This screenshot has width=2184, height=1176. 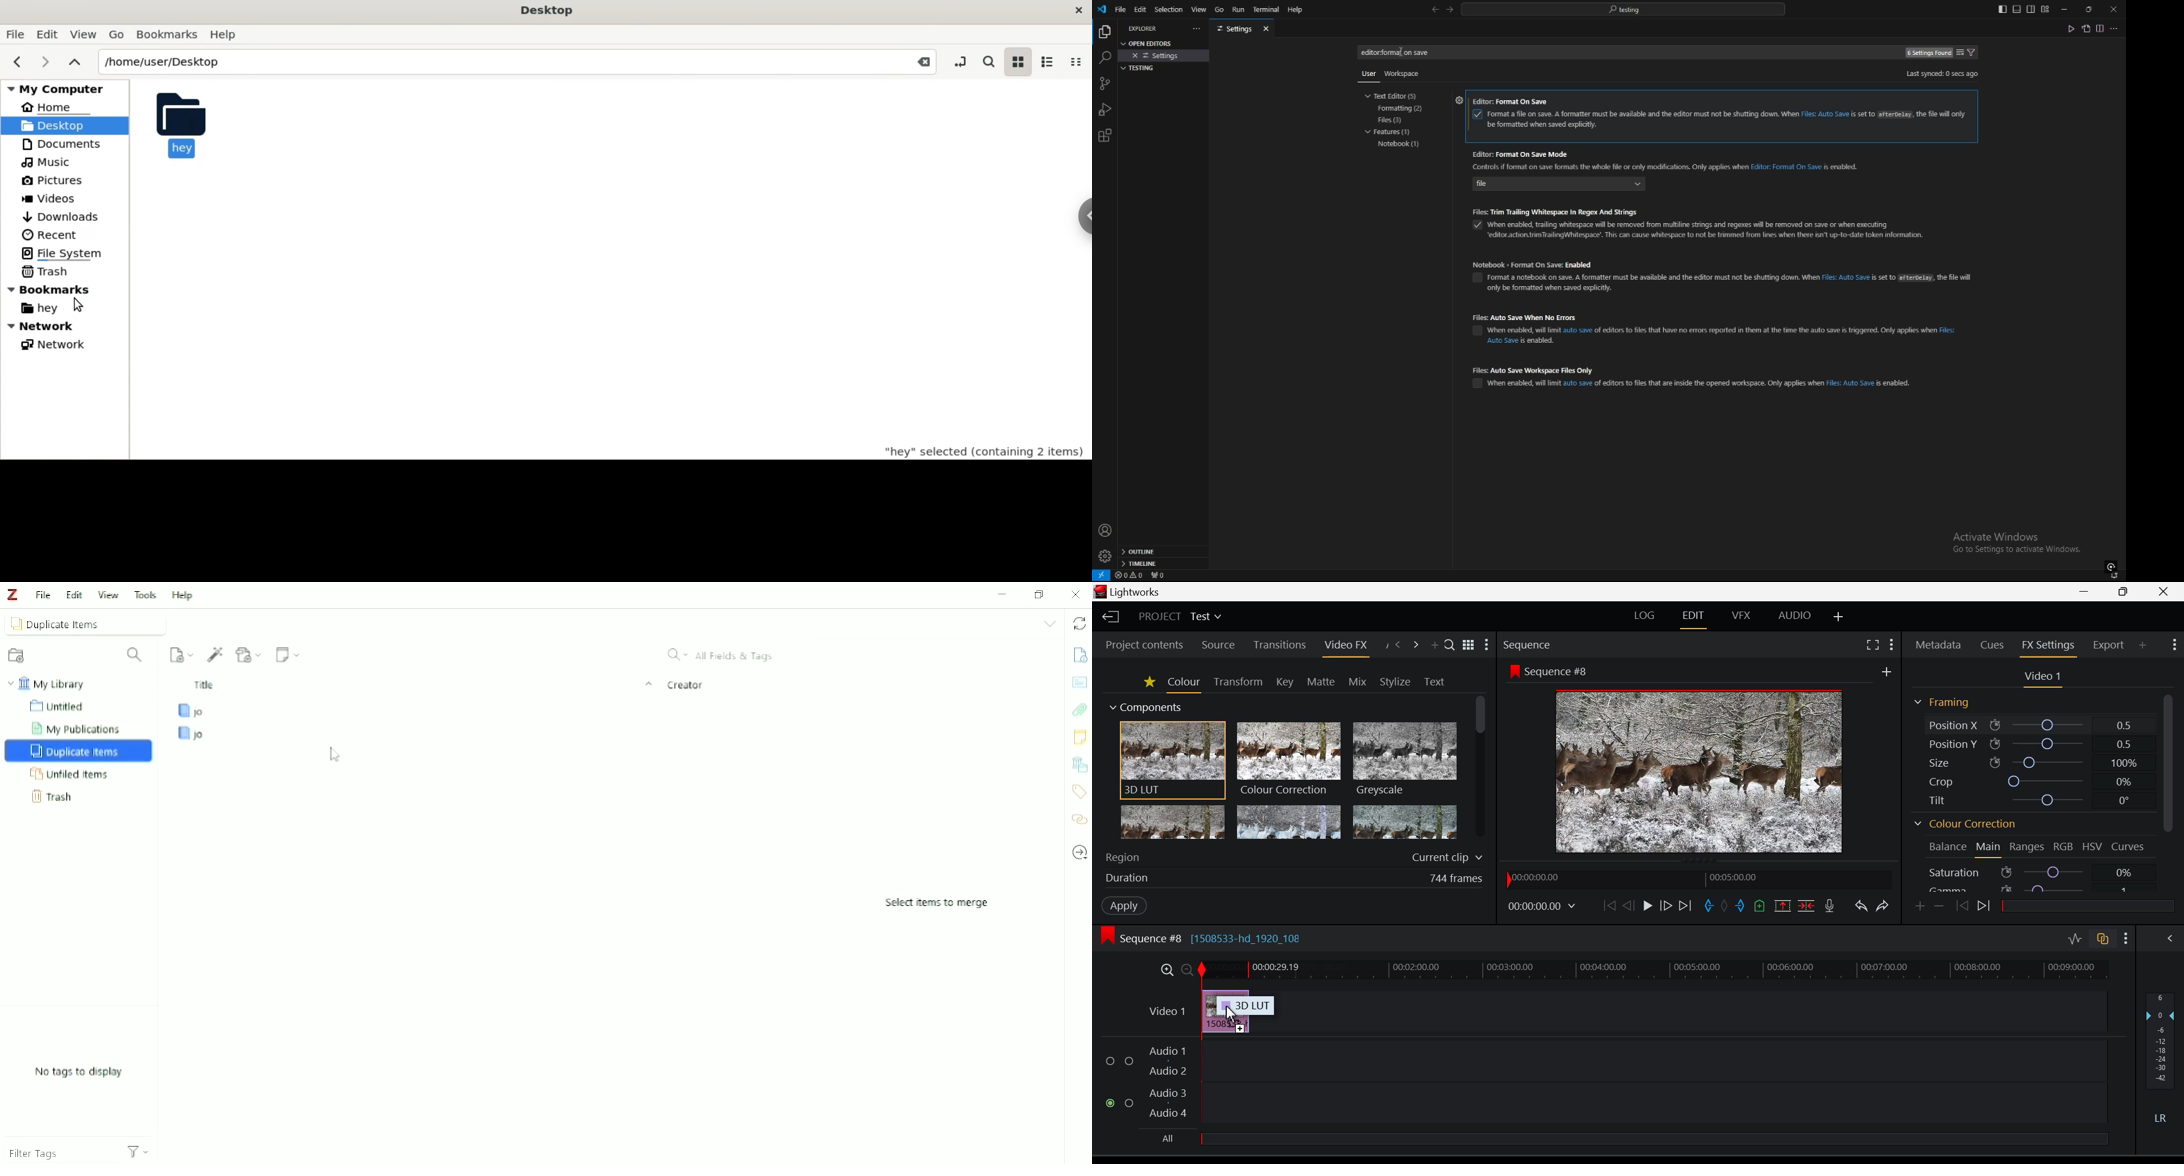 What do you see at coordinates (1468, 643) in the screenshot?
I see `Toggle list and title view` at bounding box center [1468, 643].